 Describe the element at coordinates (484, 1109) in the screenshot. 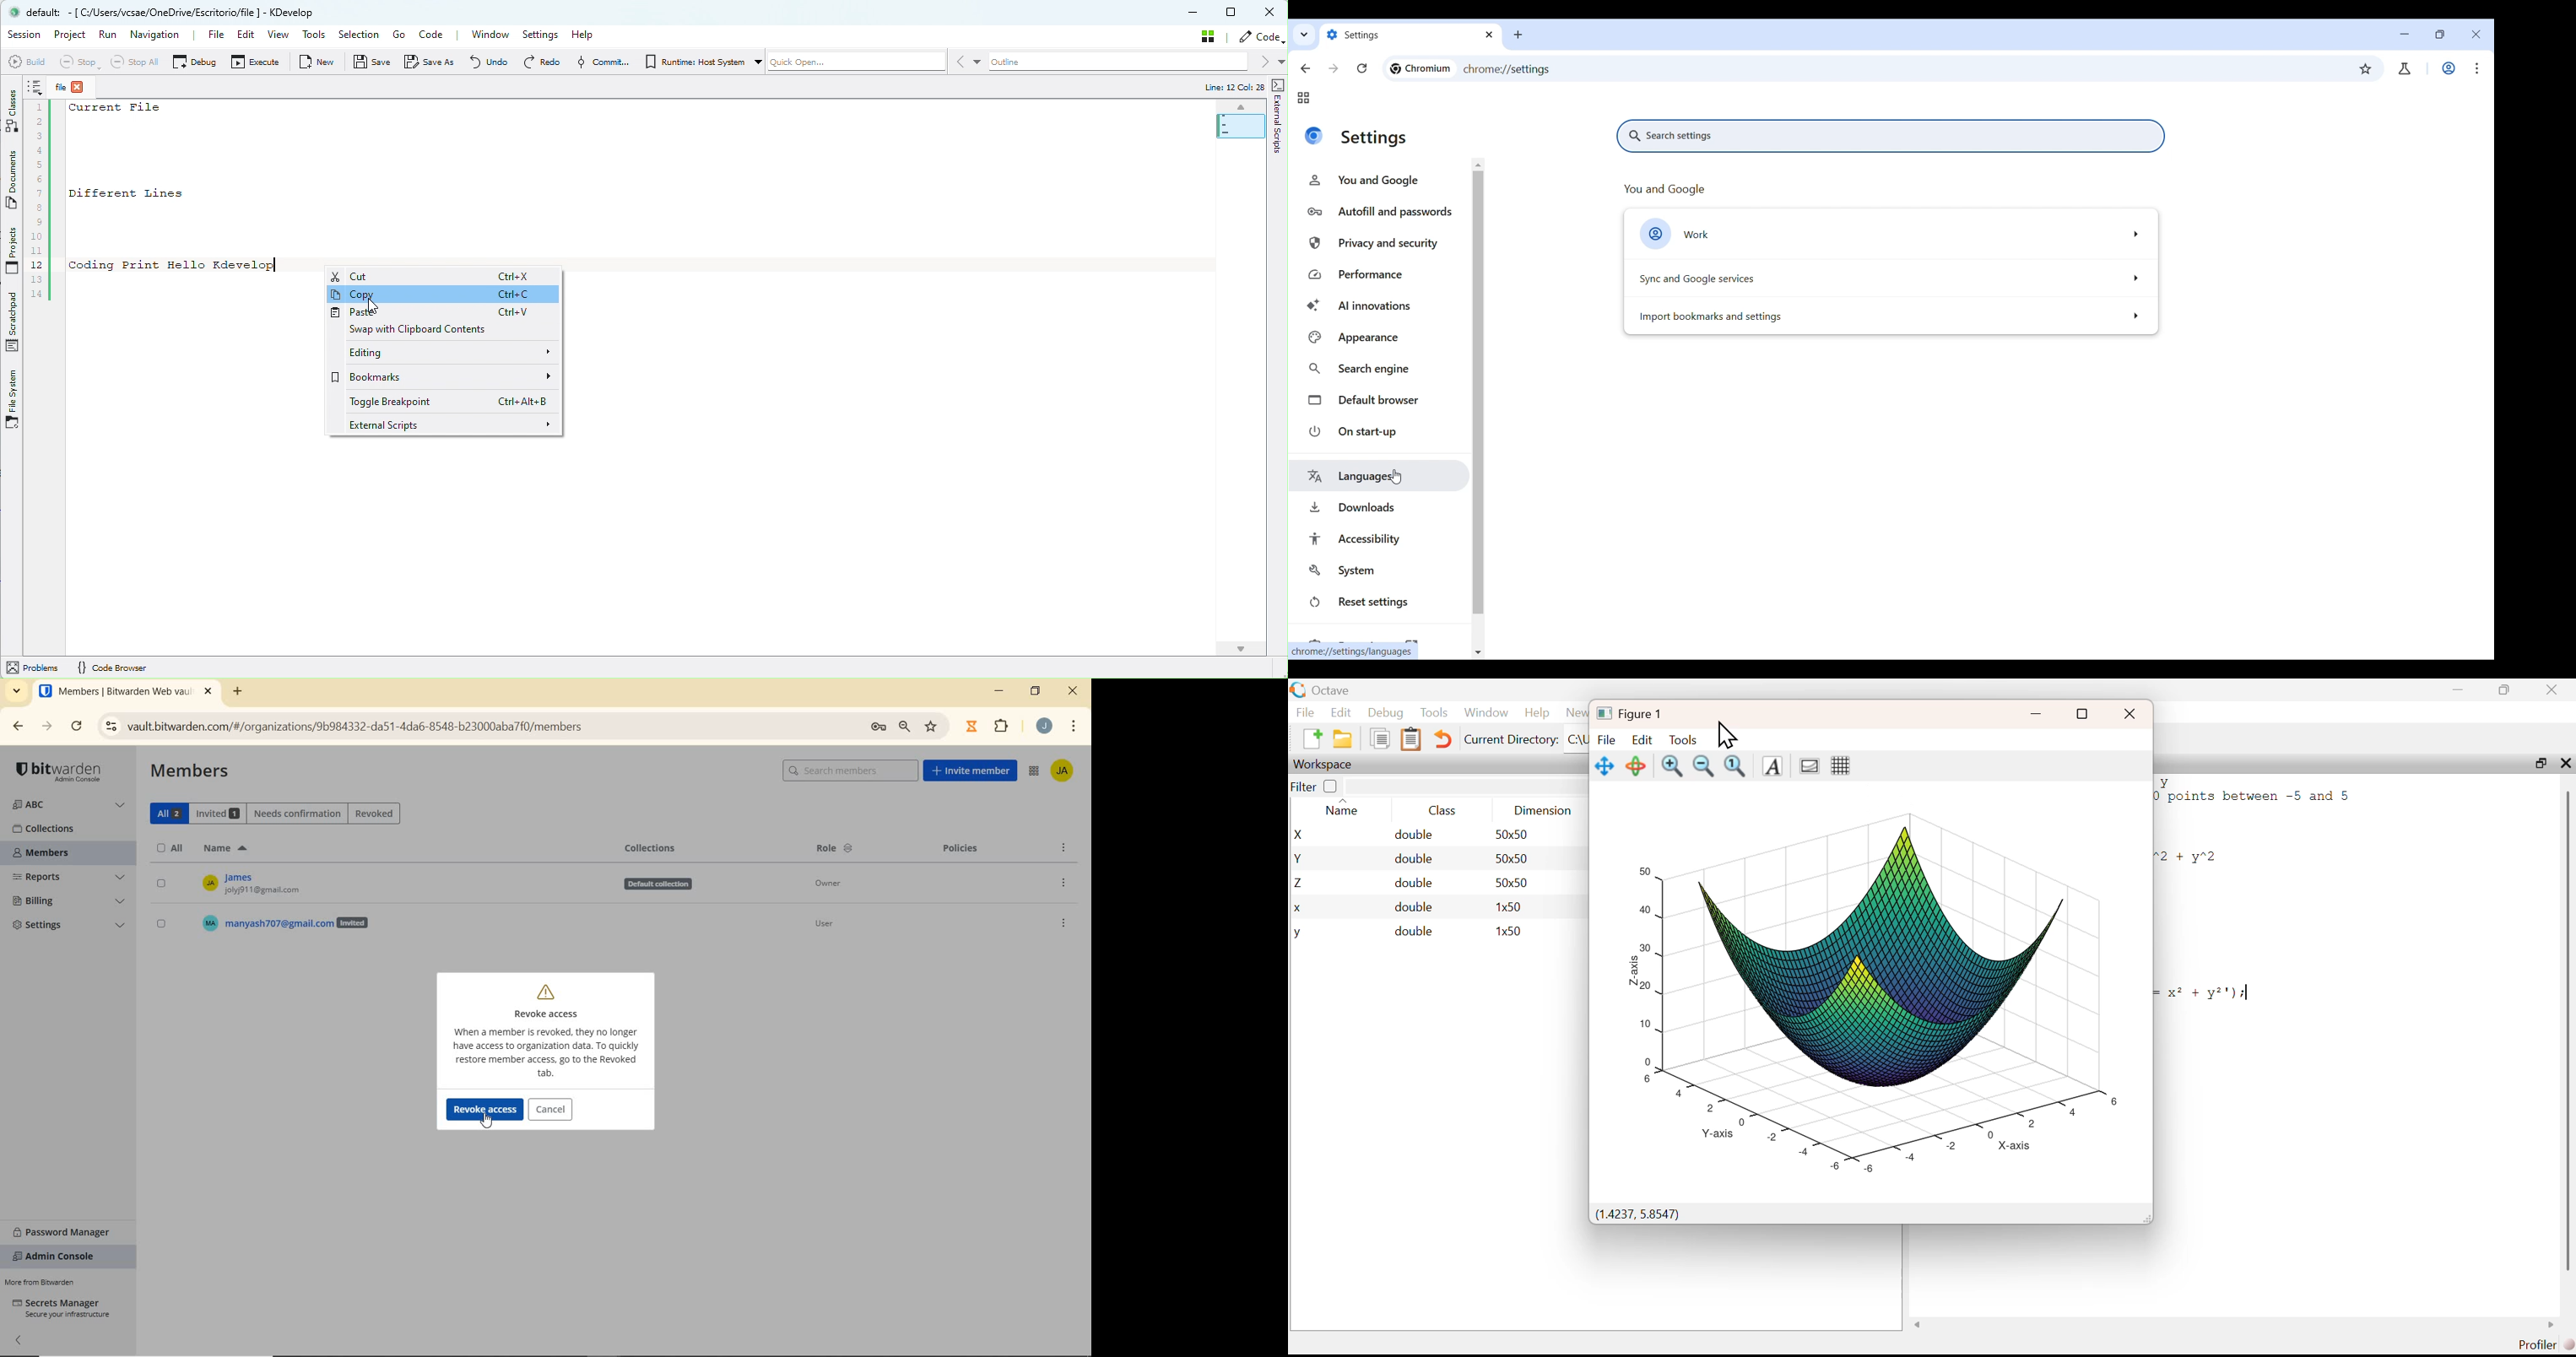

I see `REVOKE ACCESS` at that location.